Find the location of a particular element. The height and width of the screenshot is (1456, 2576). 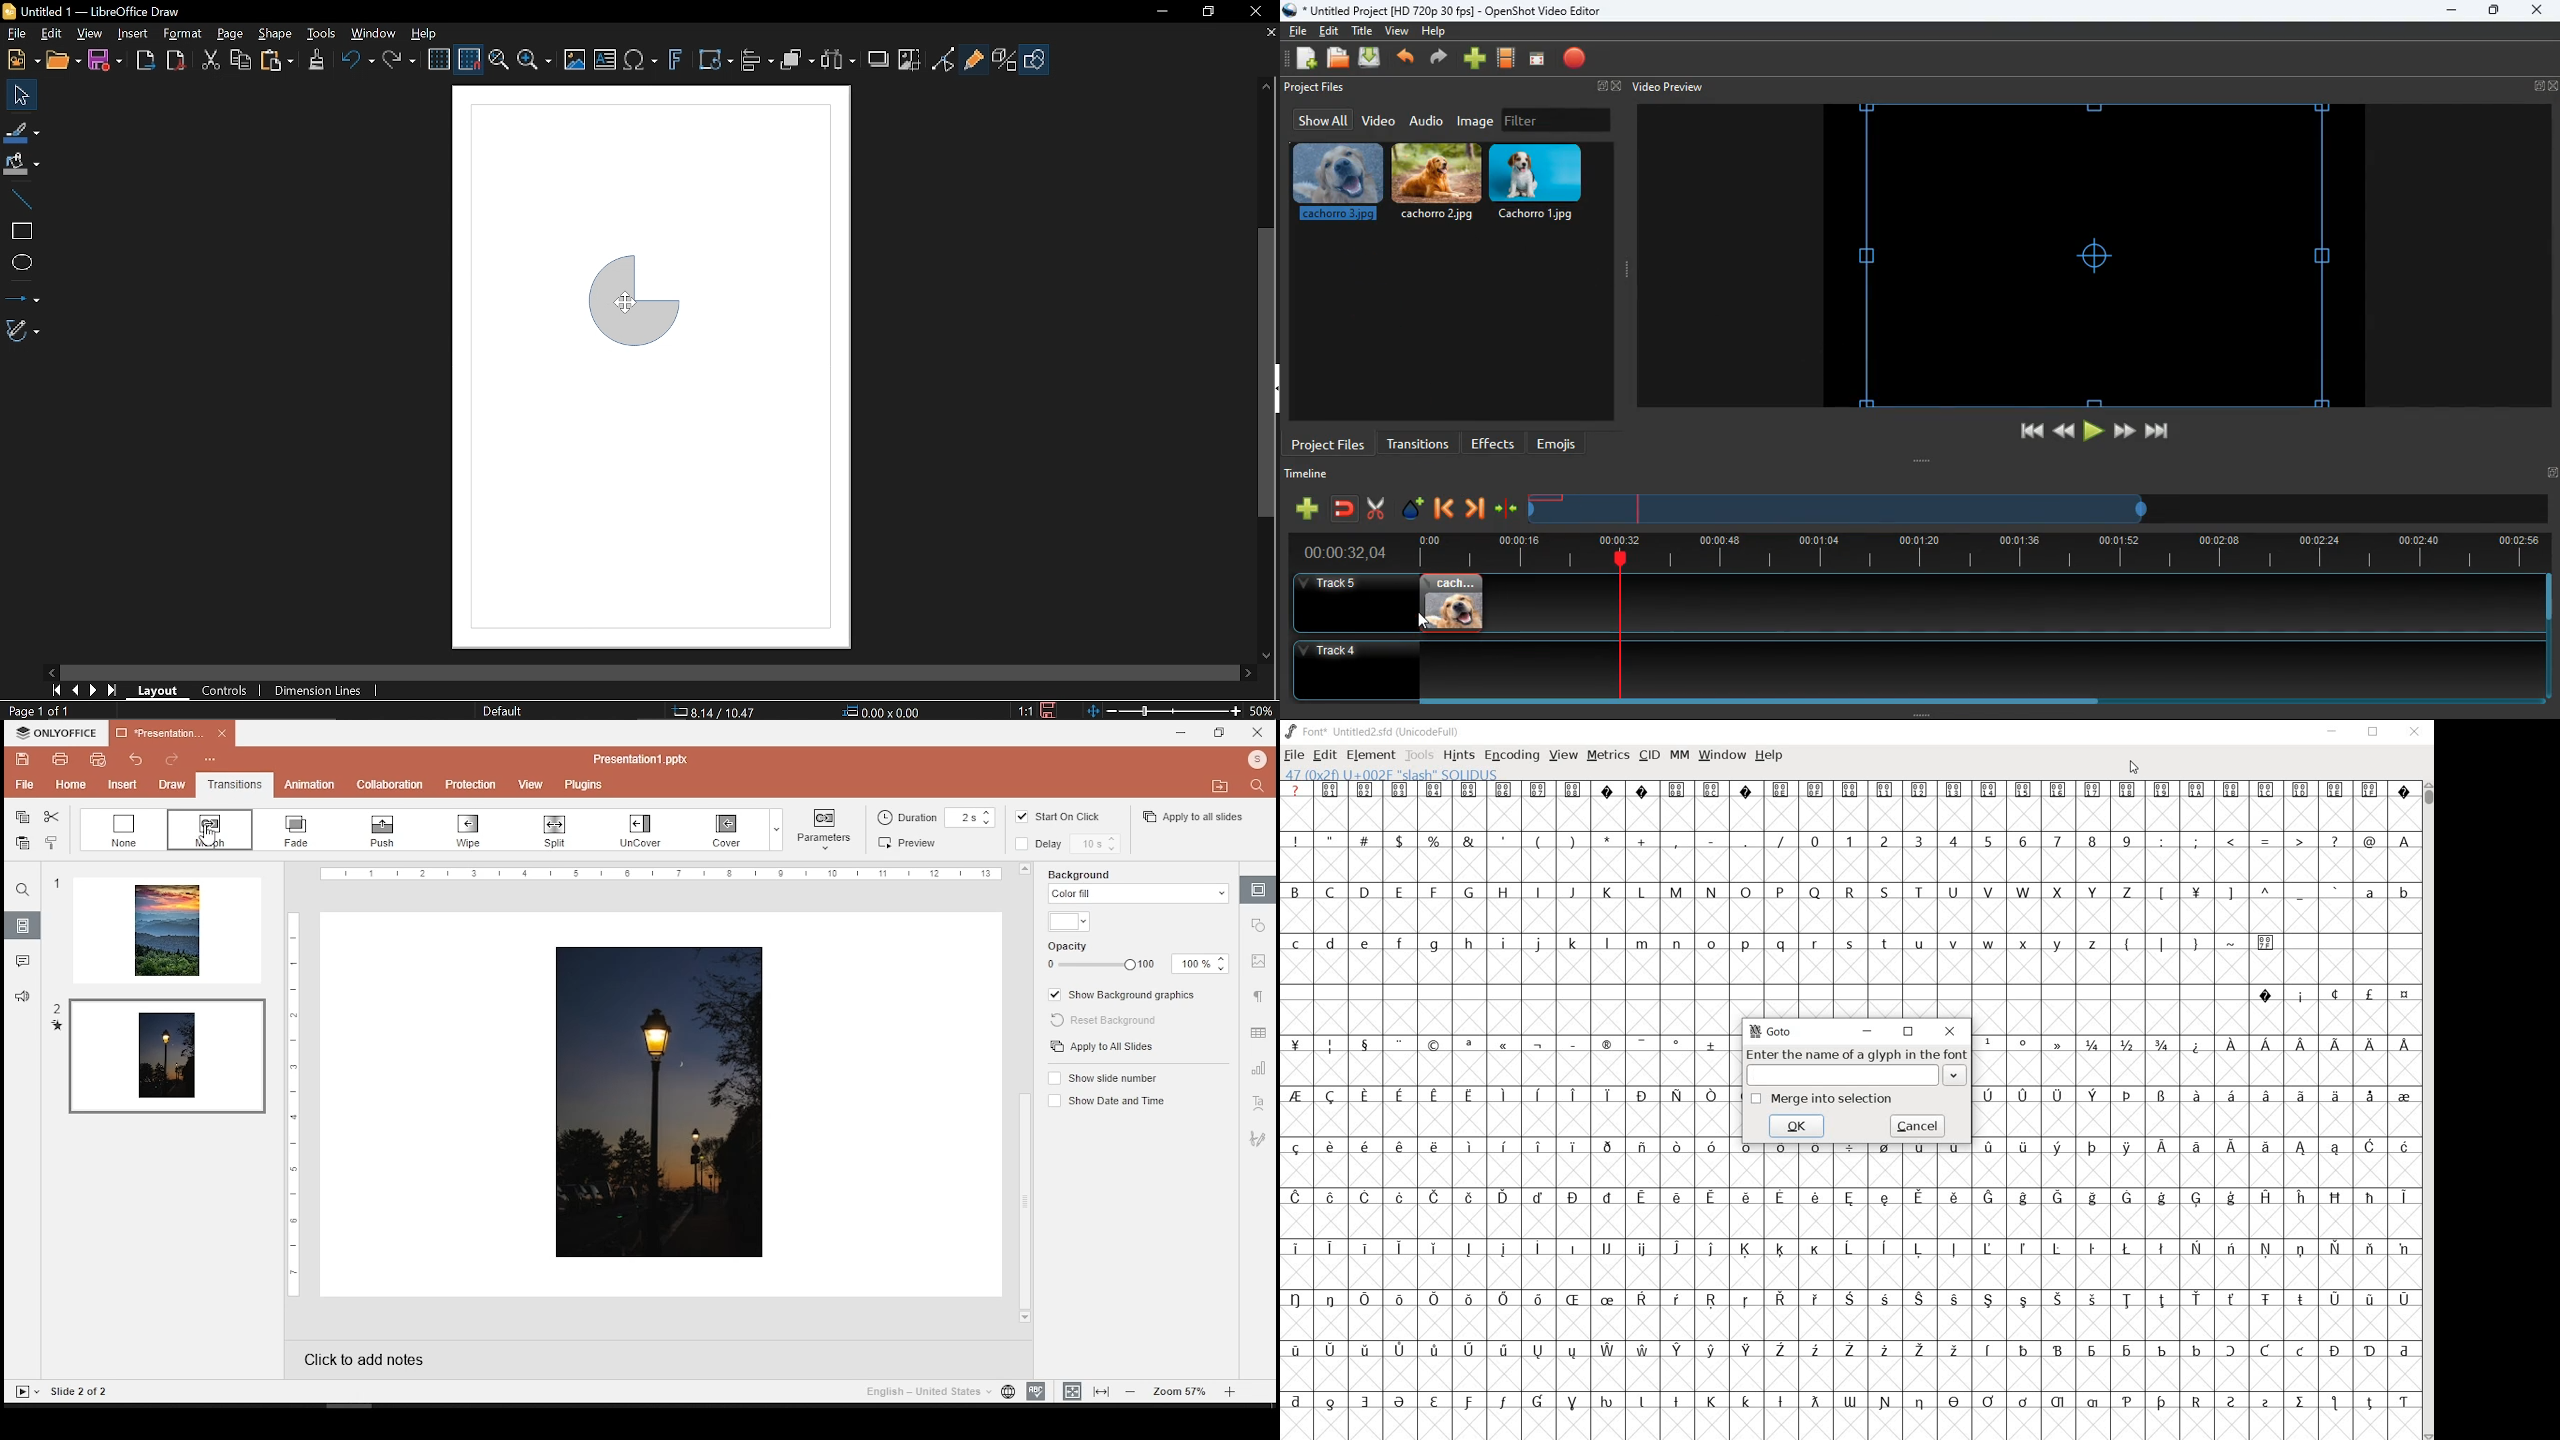

symbols is located at coordinates (1542, 840).